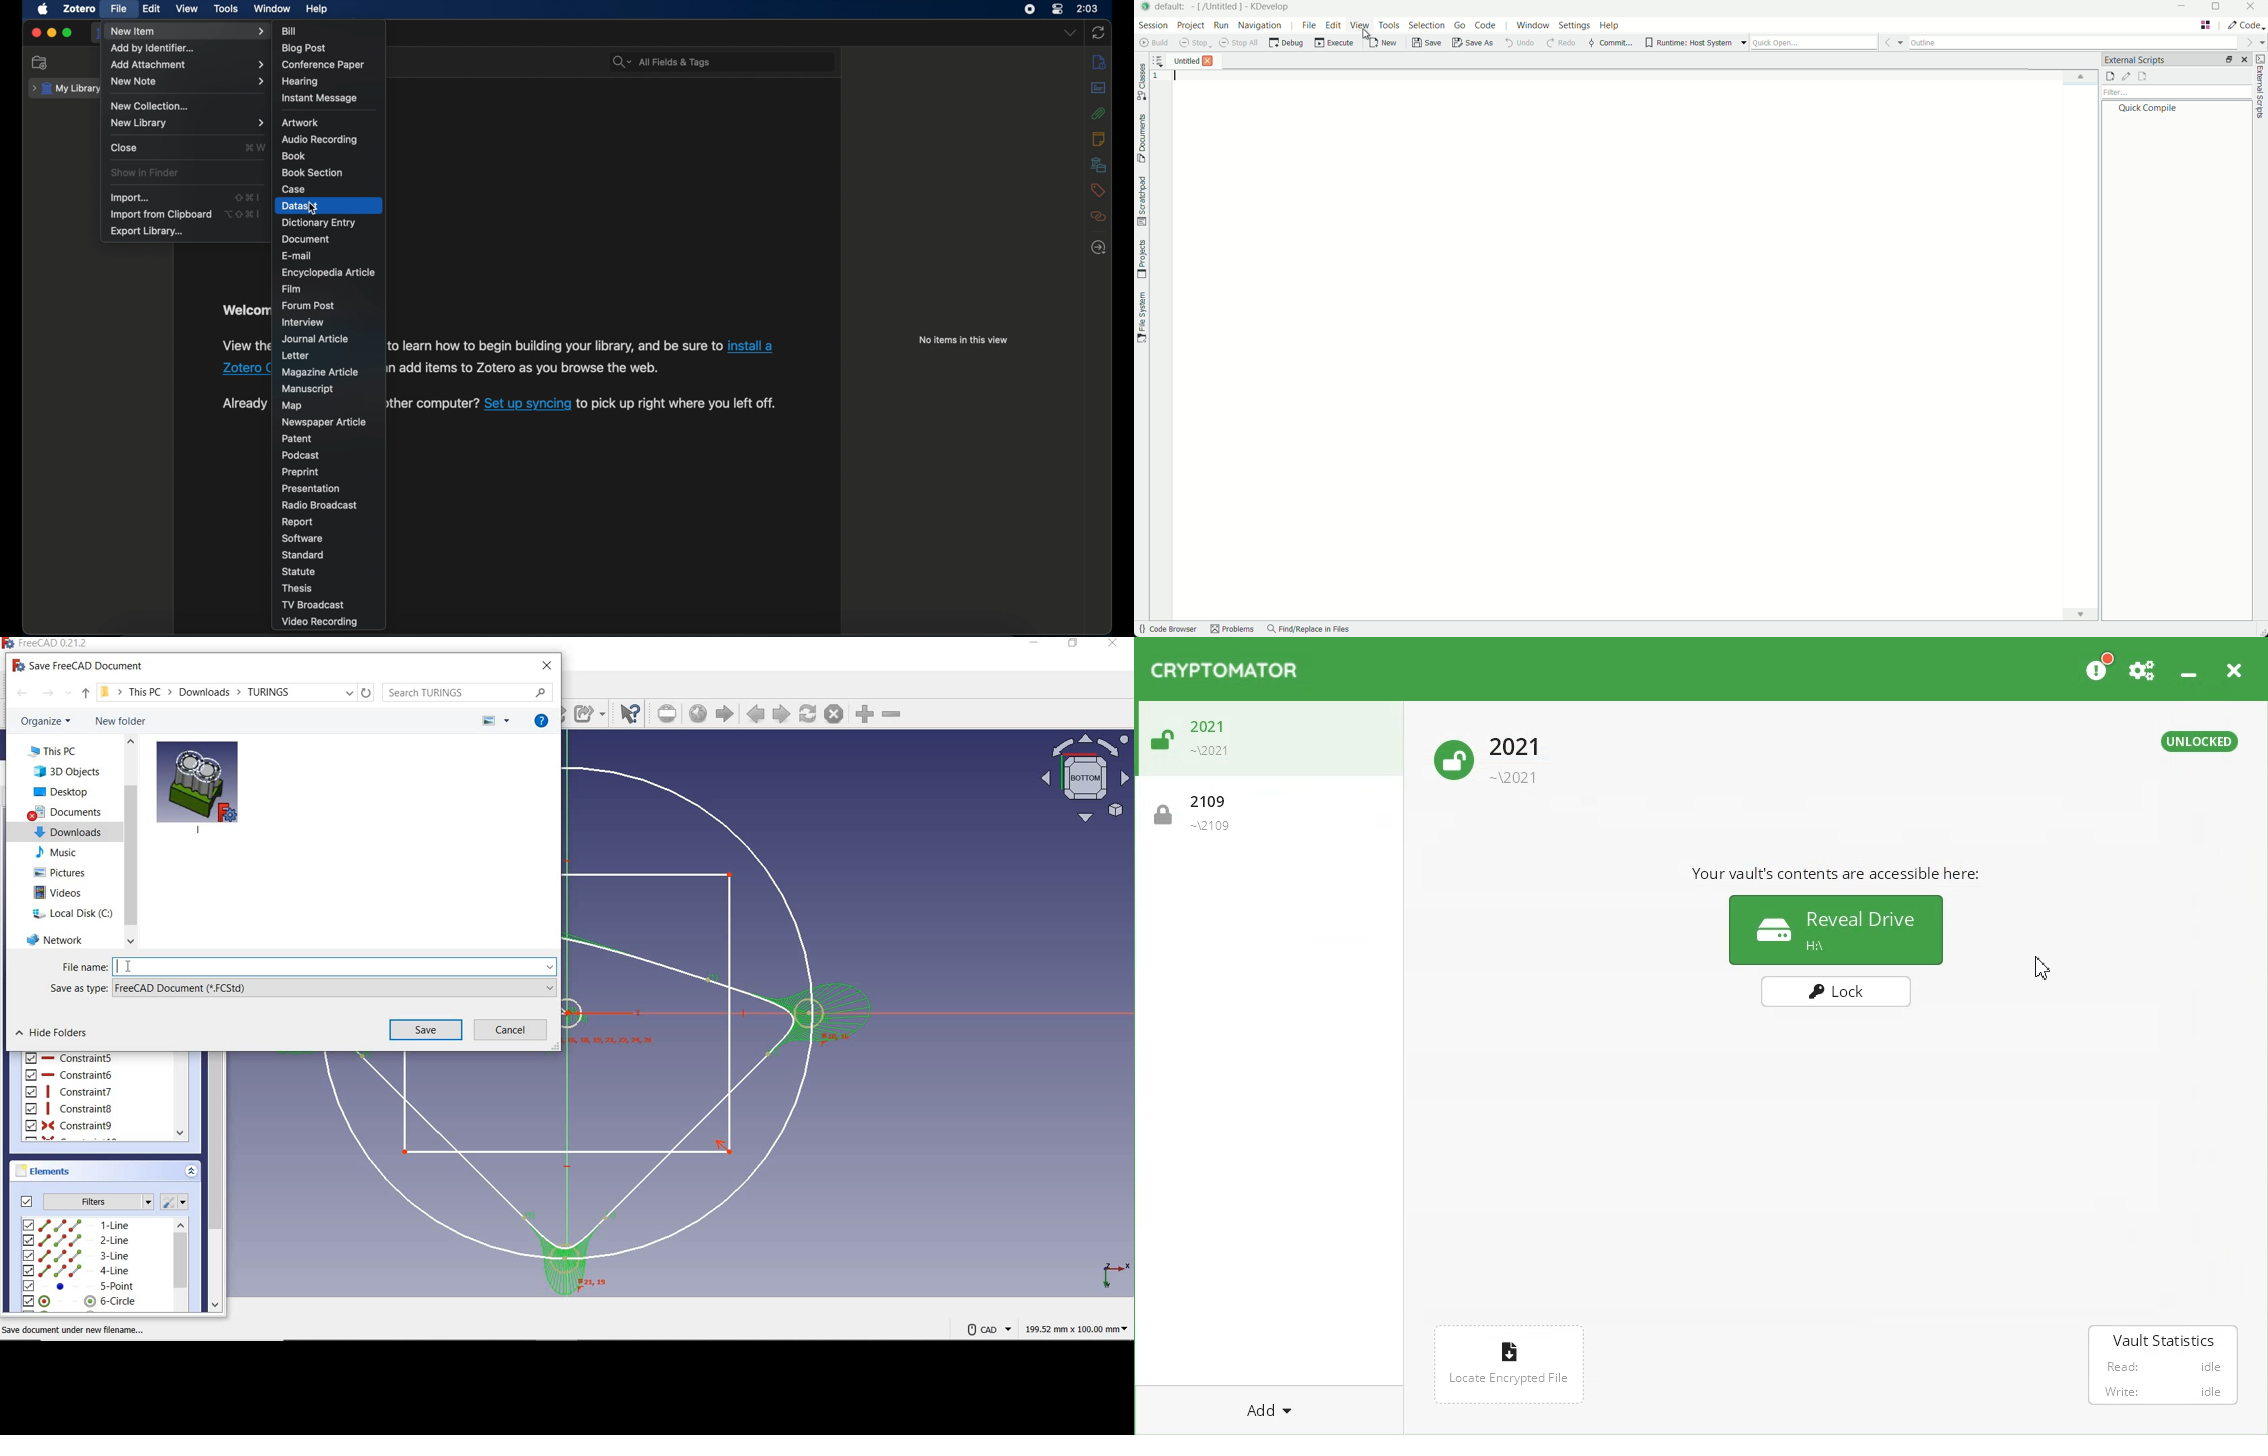  Describe the element at coordinates (188, 9) in the screenshot. I see `view` at that location.